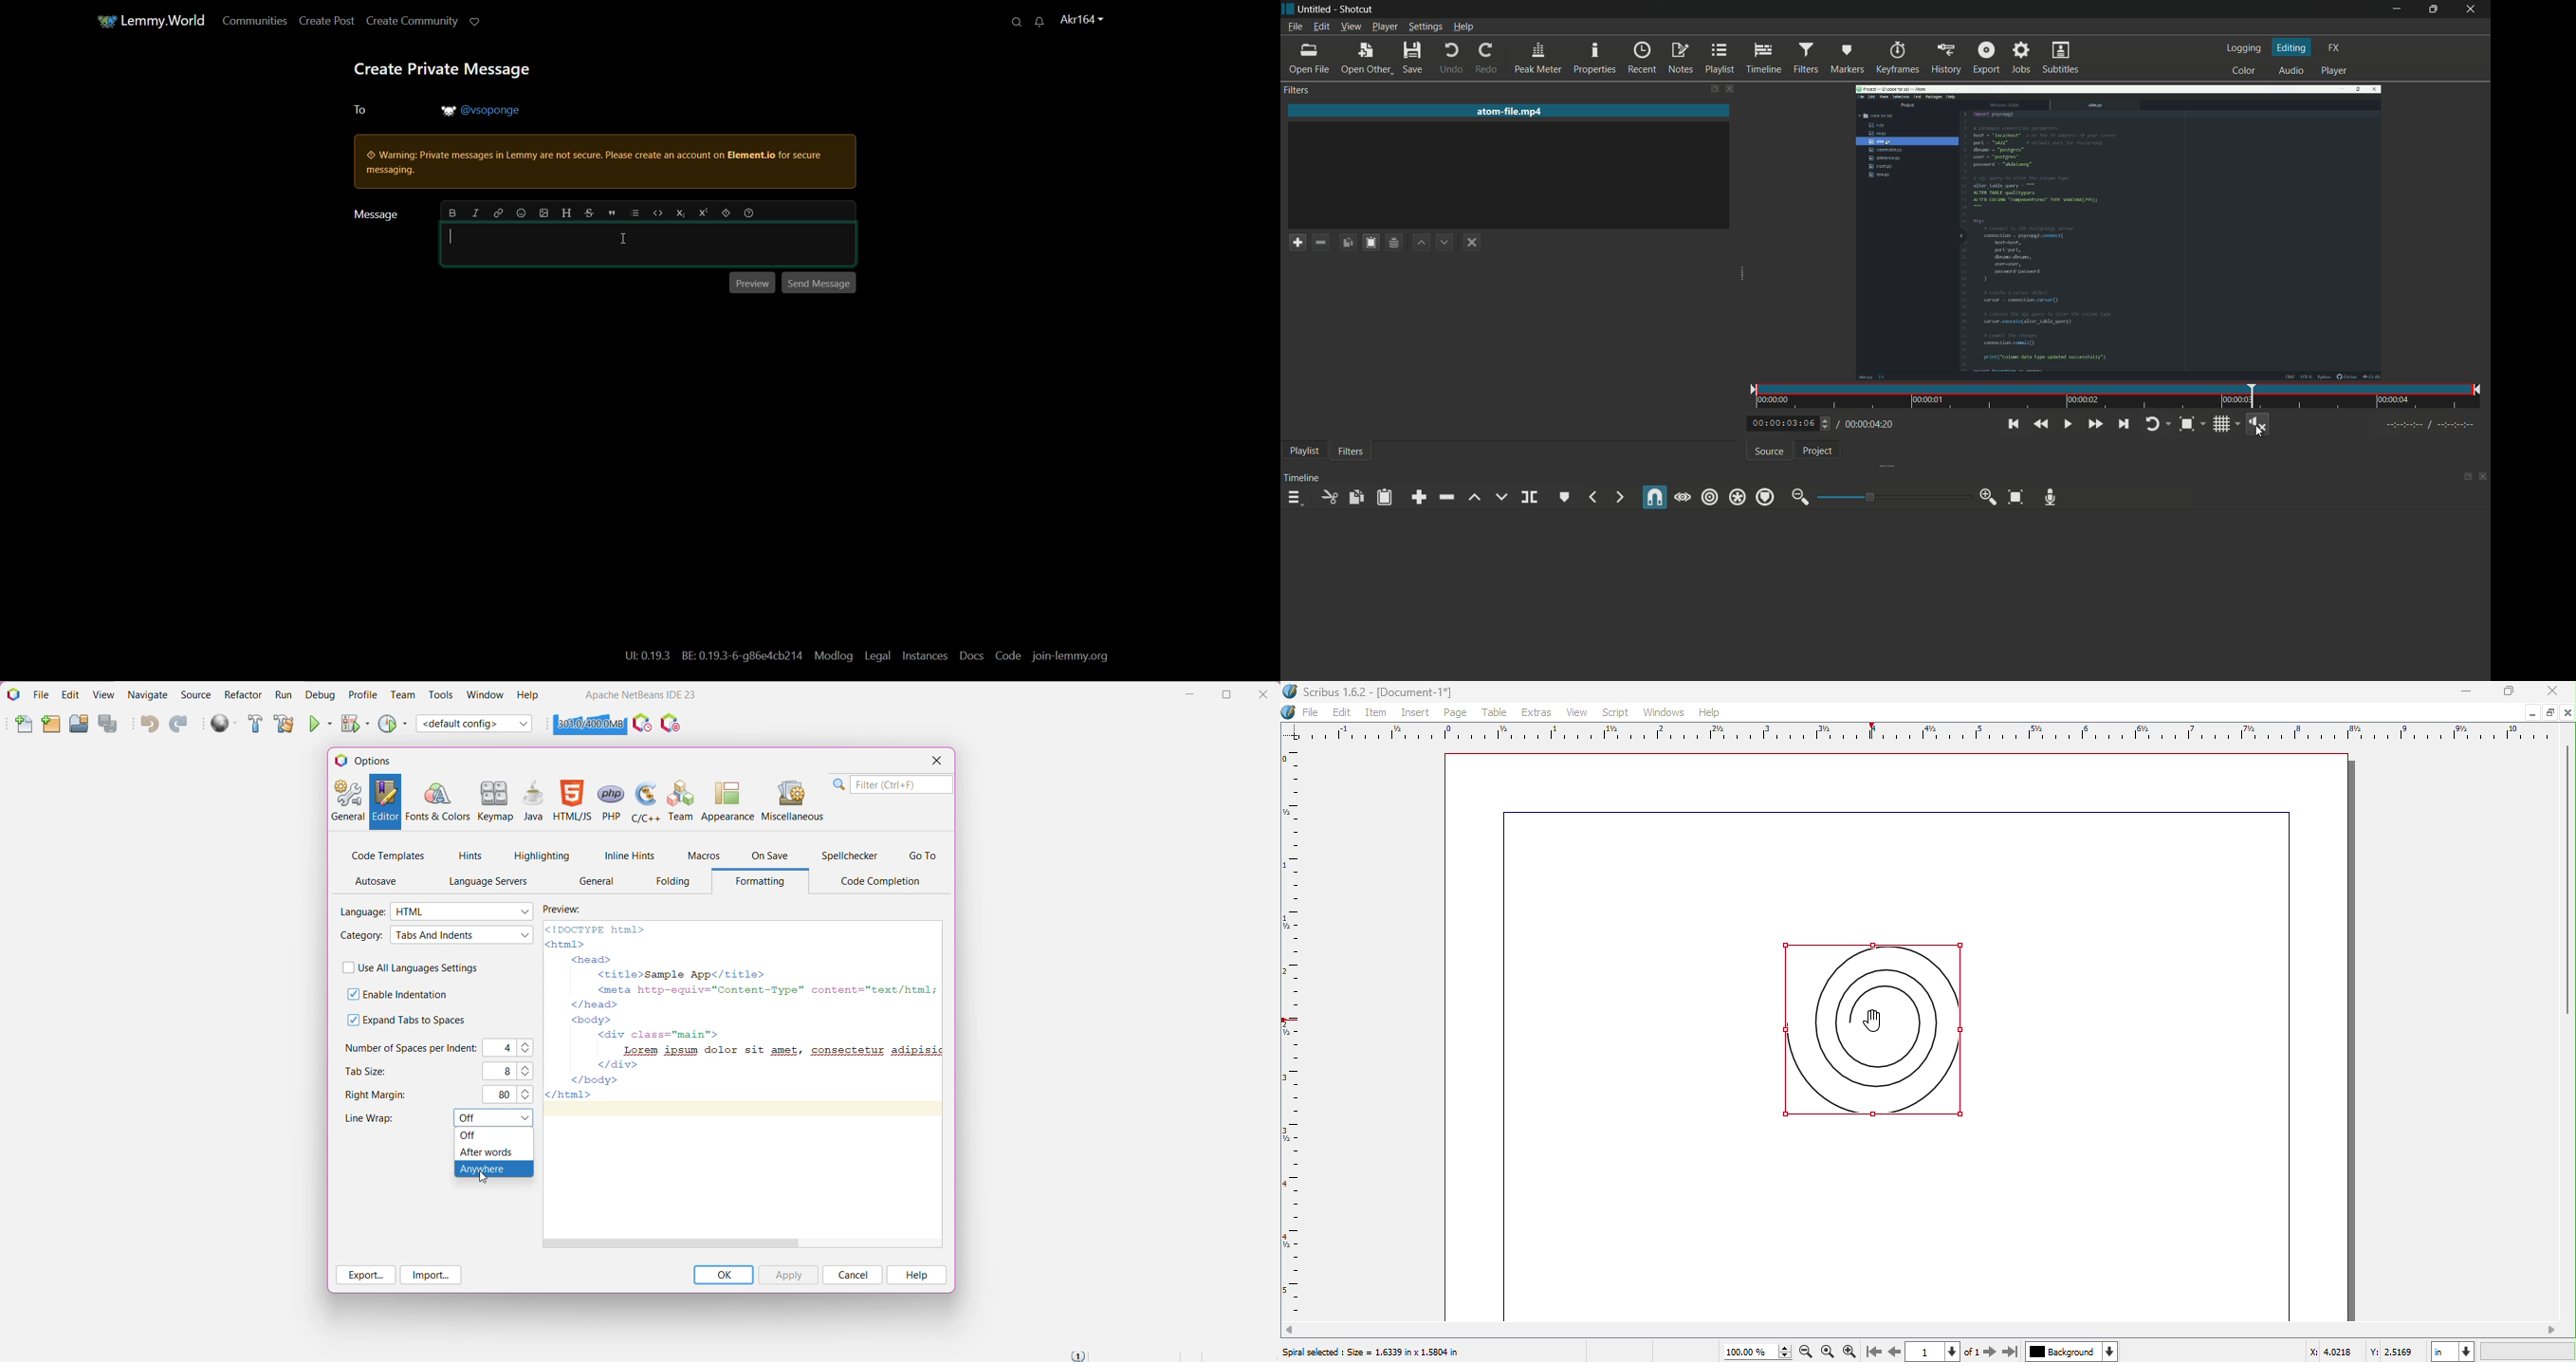 Image resolution: width=2576 pixels, height=1372 pixels. I want to click on Close, so click(1266, 692).